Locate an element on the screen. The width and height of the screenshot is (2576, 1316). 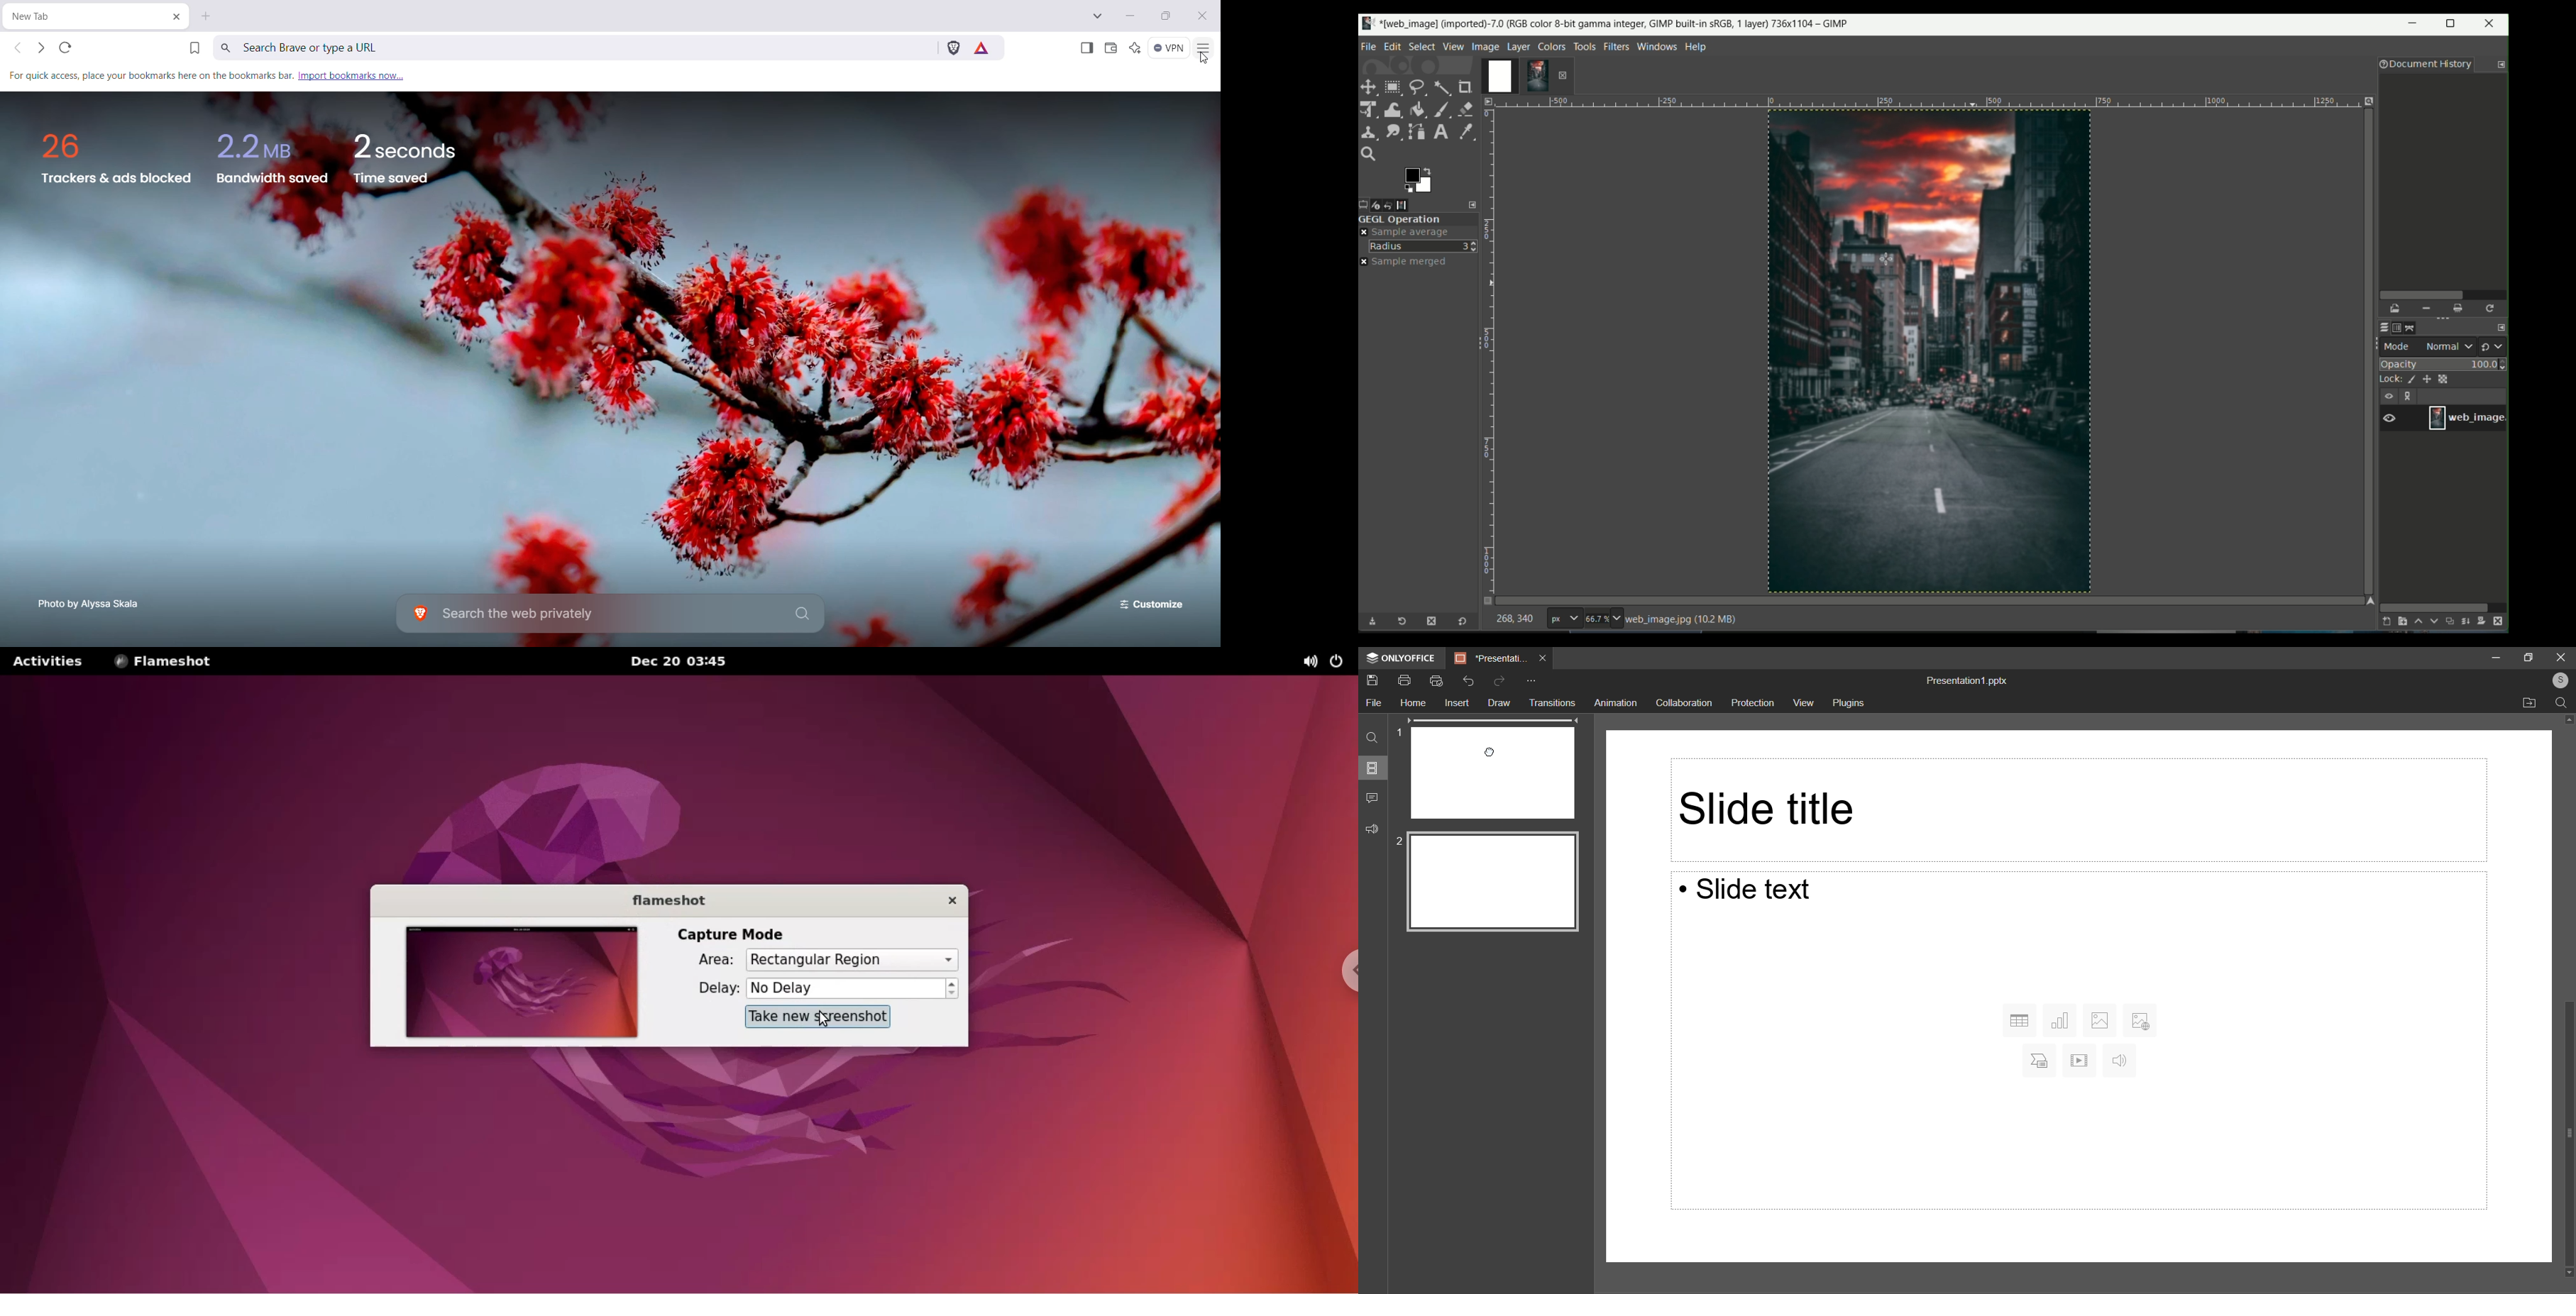
Scroll bar is located at coordinates (2563, 1129).